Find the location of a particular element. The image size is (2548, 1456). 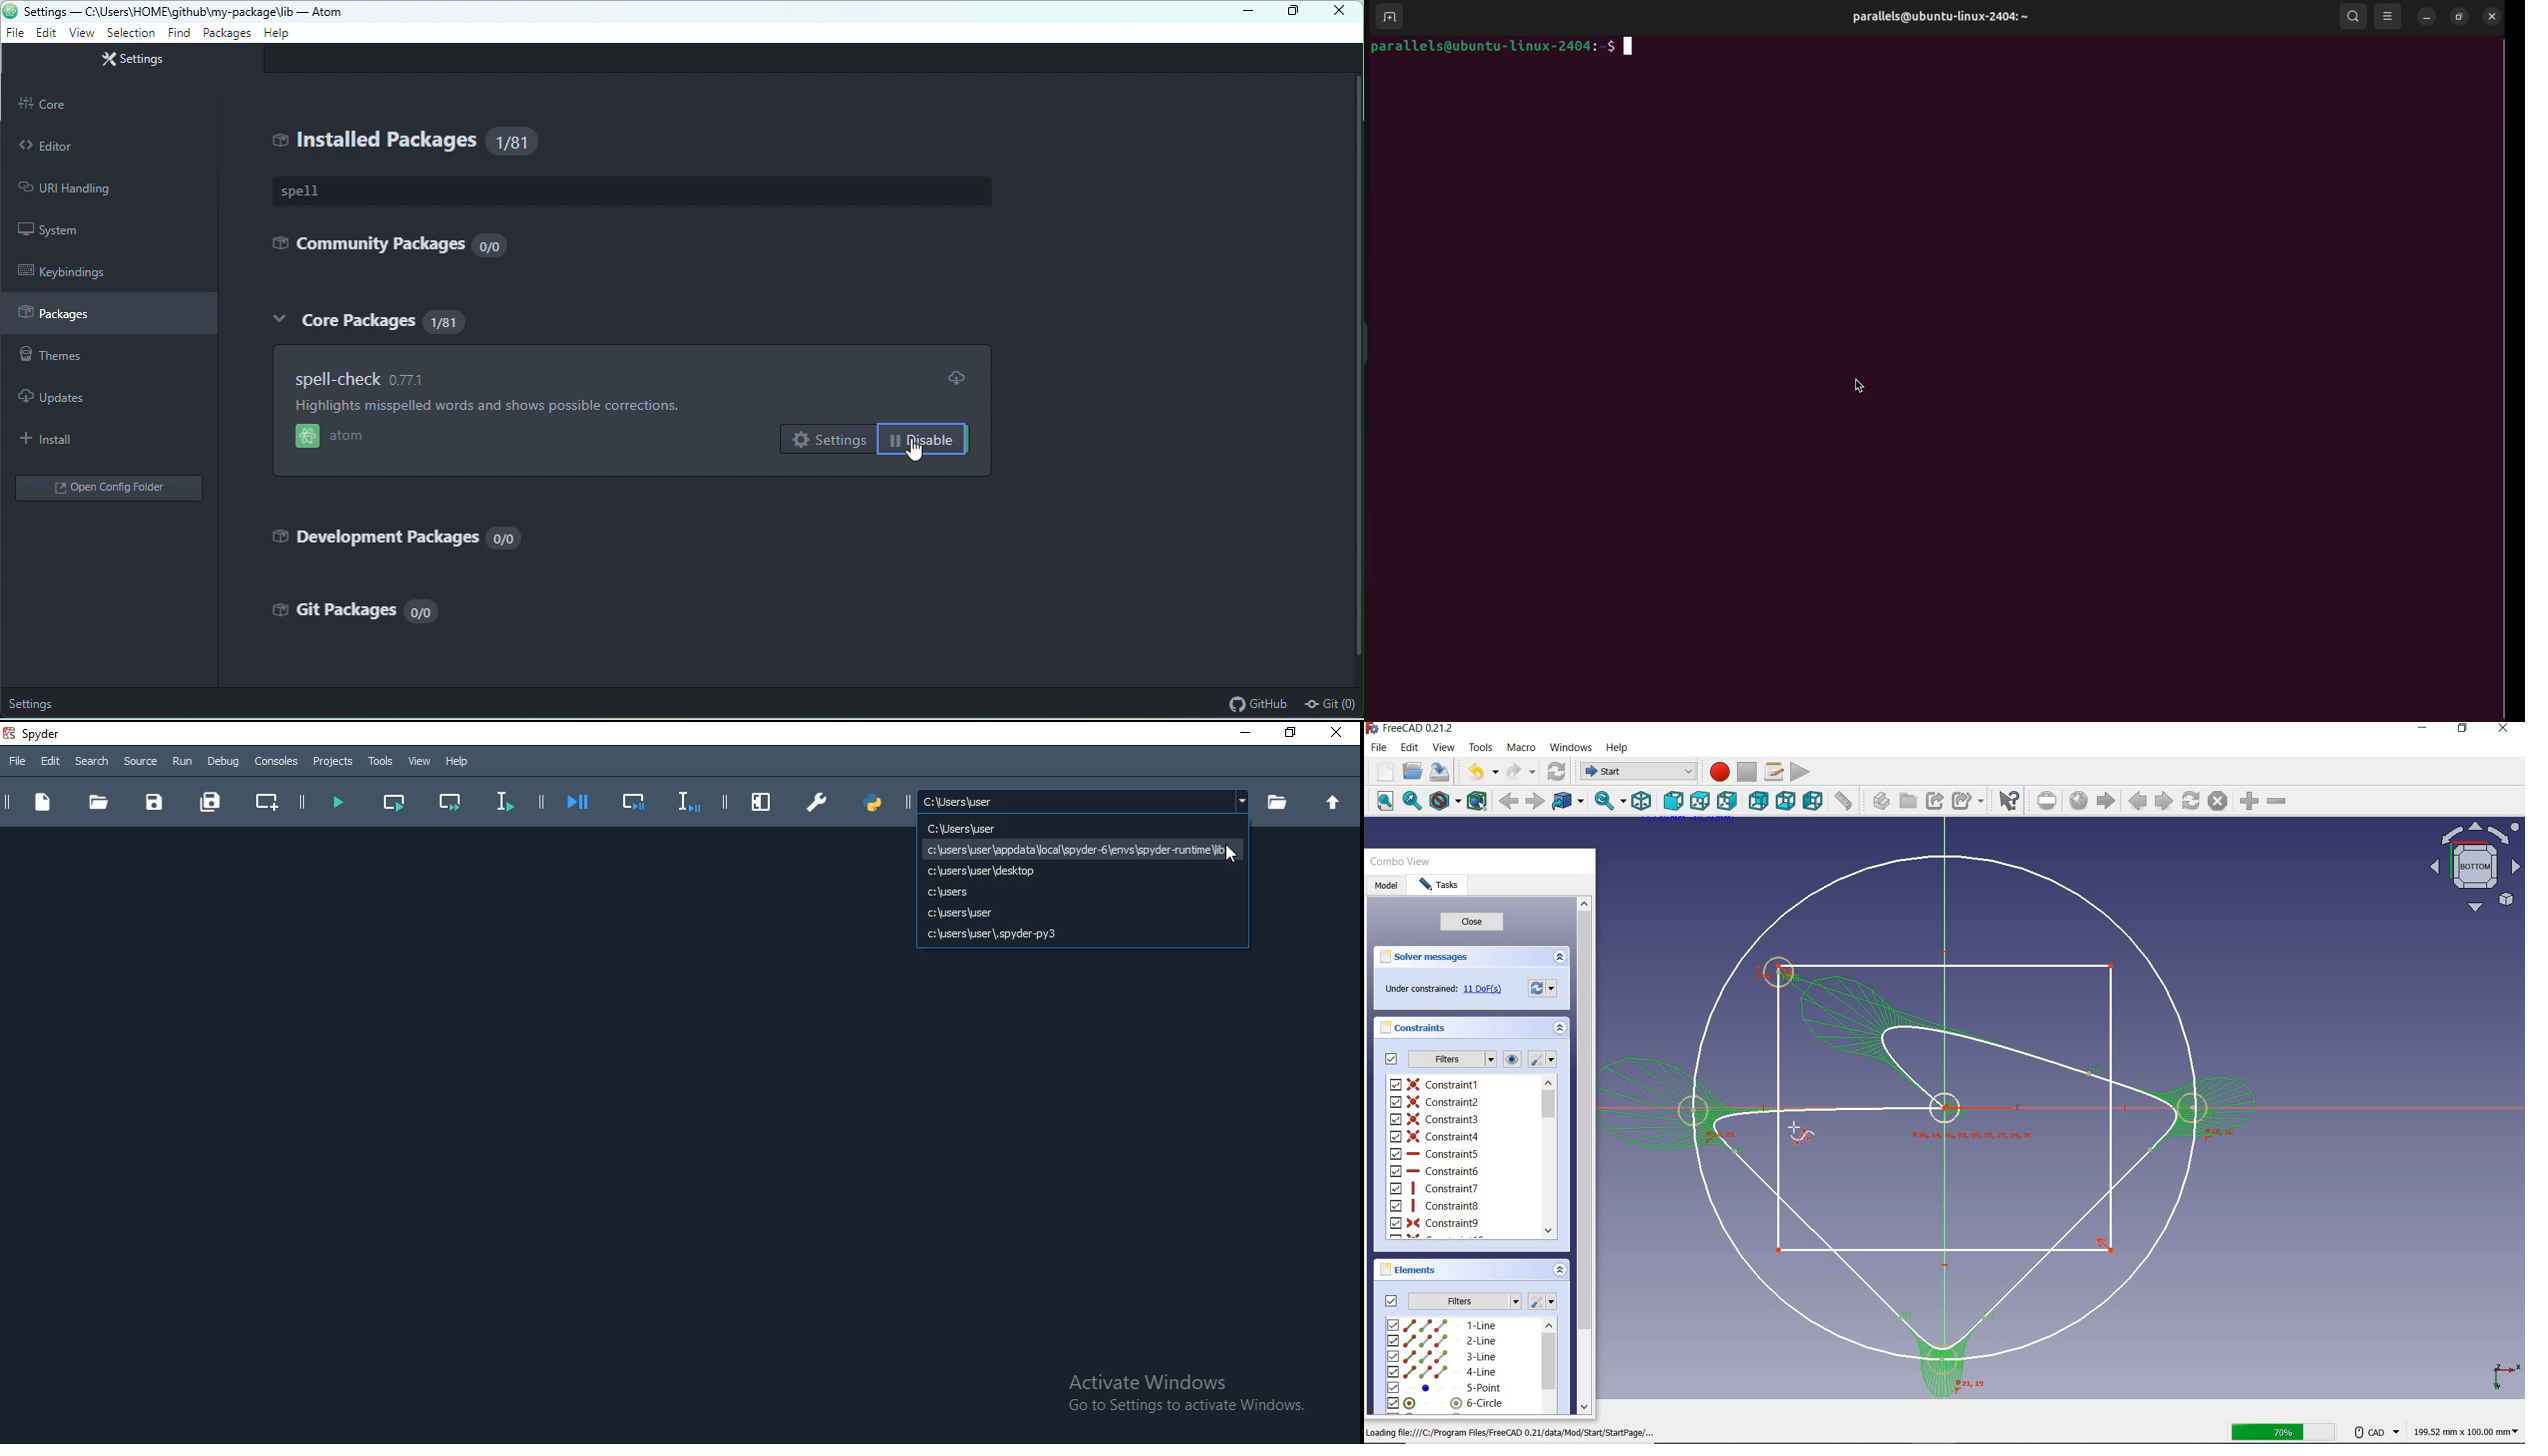

editor is located at coordinates (108, 147).